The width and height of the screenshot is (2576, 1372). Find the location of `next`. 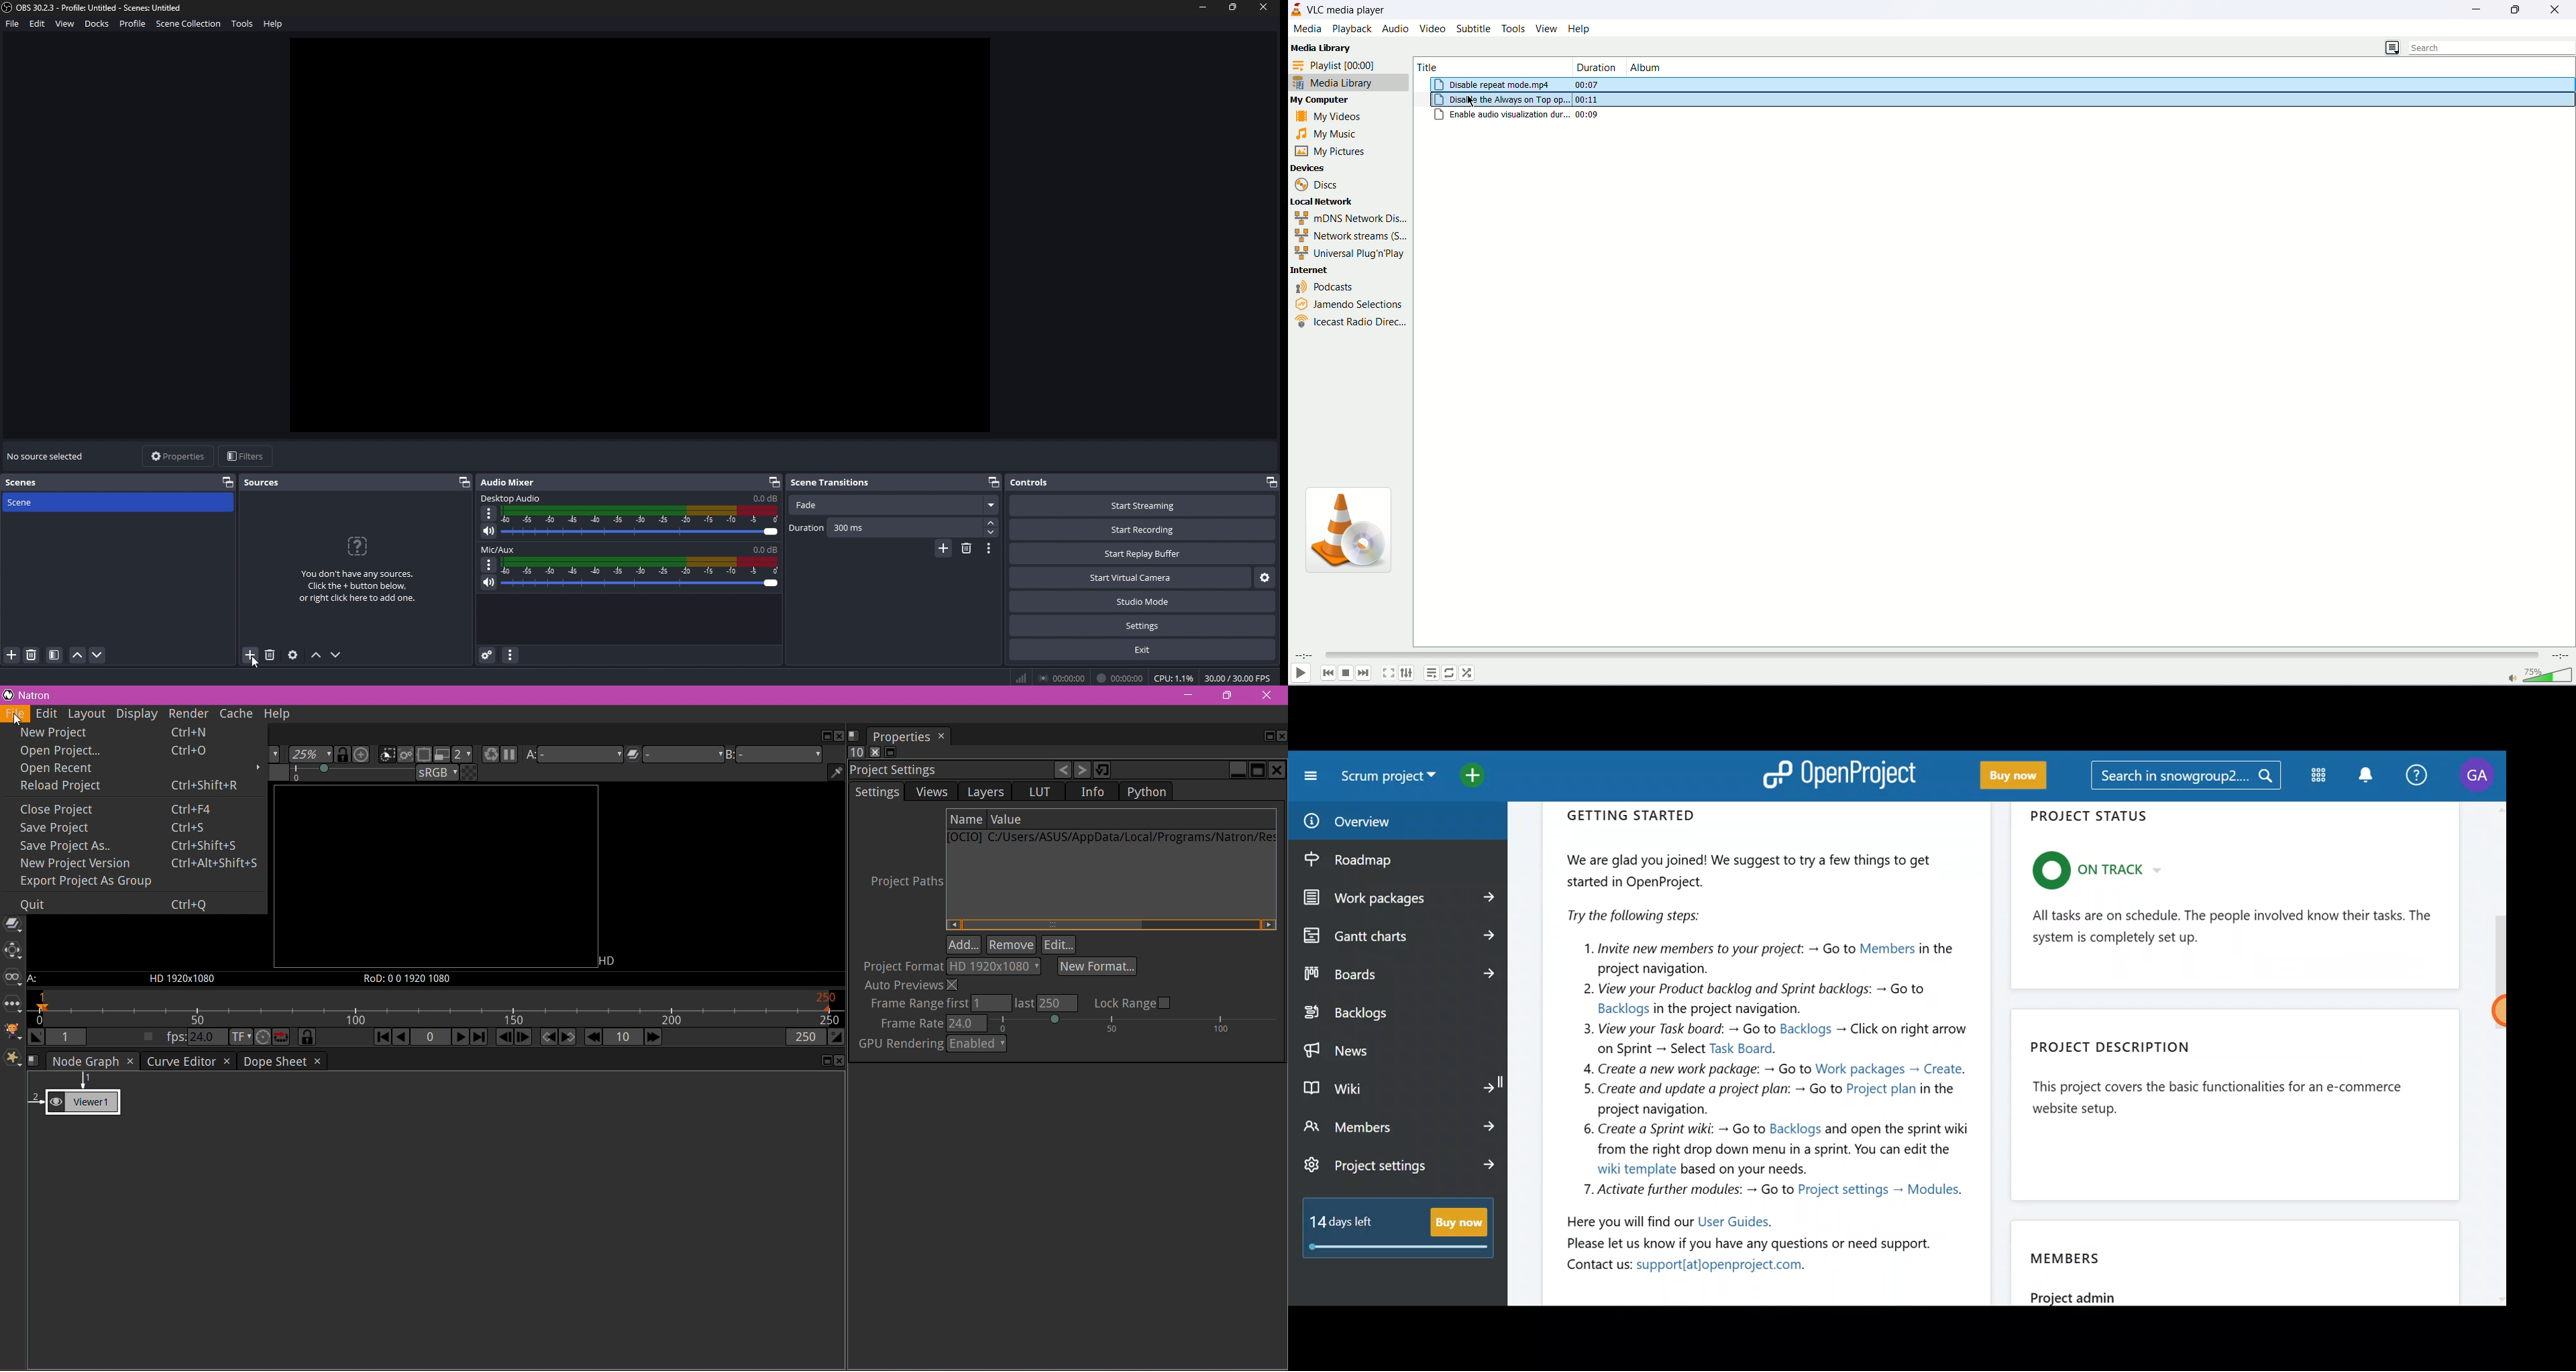

next is located at coordinates (1364, 673).